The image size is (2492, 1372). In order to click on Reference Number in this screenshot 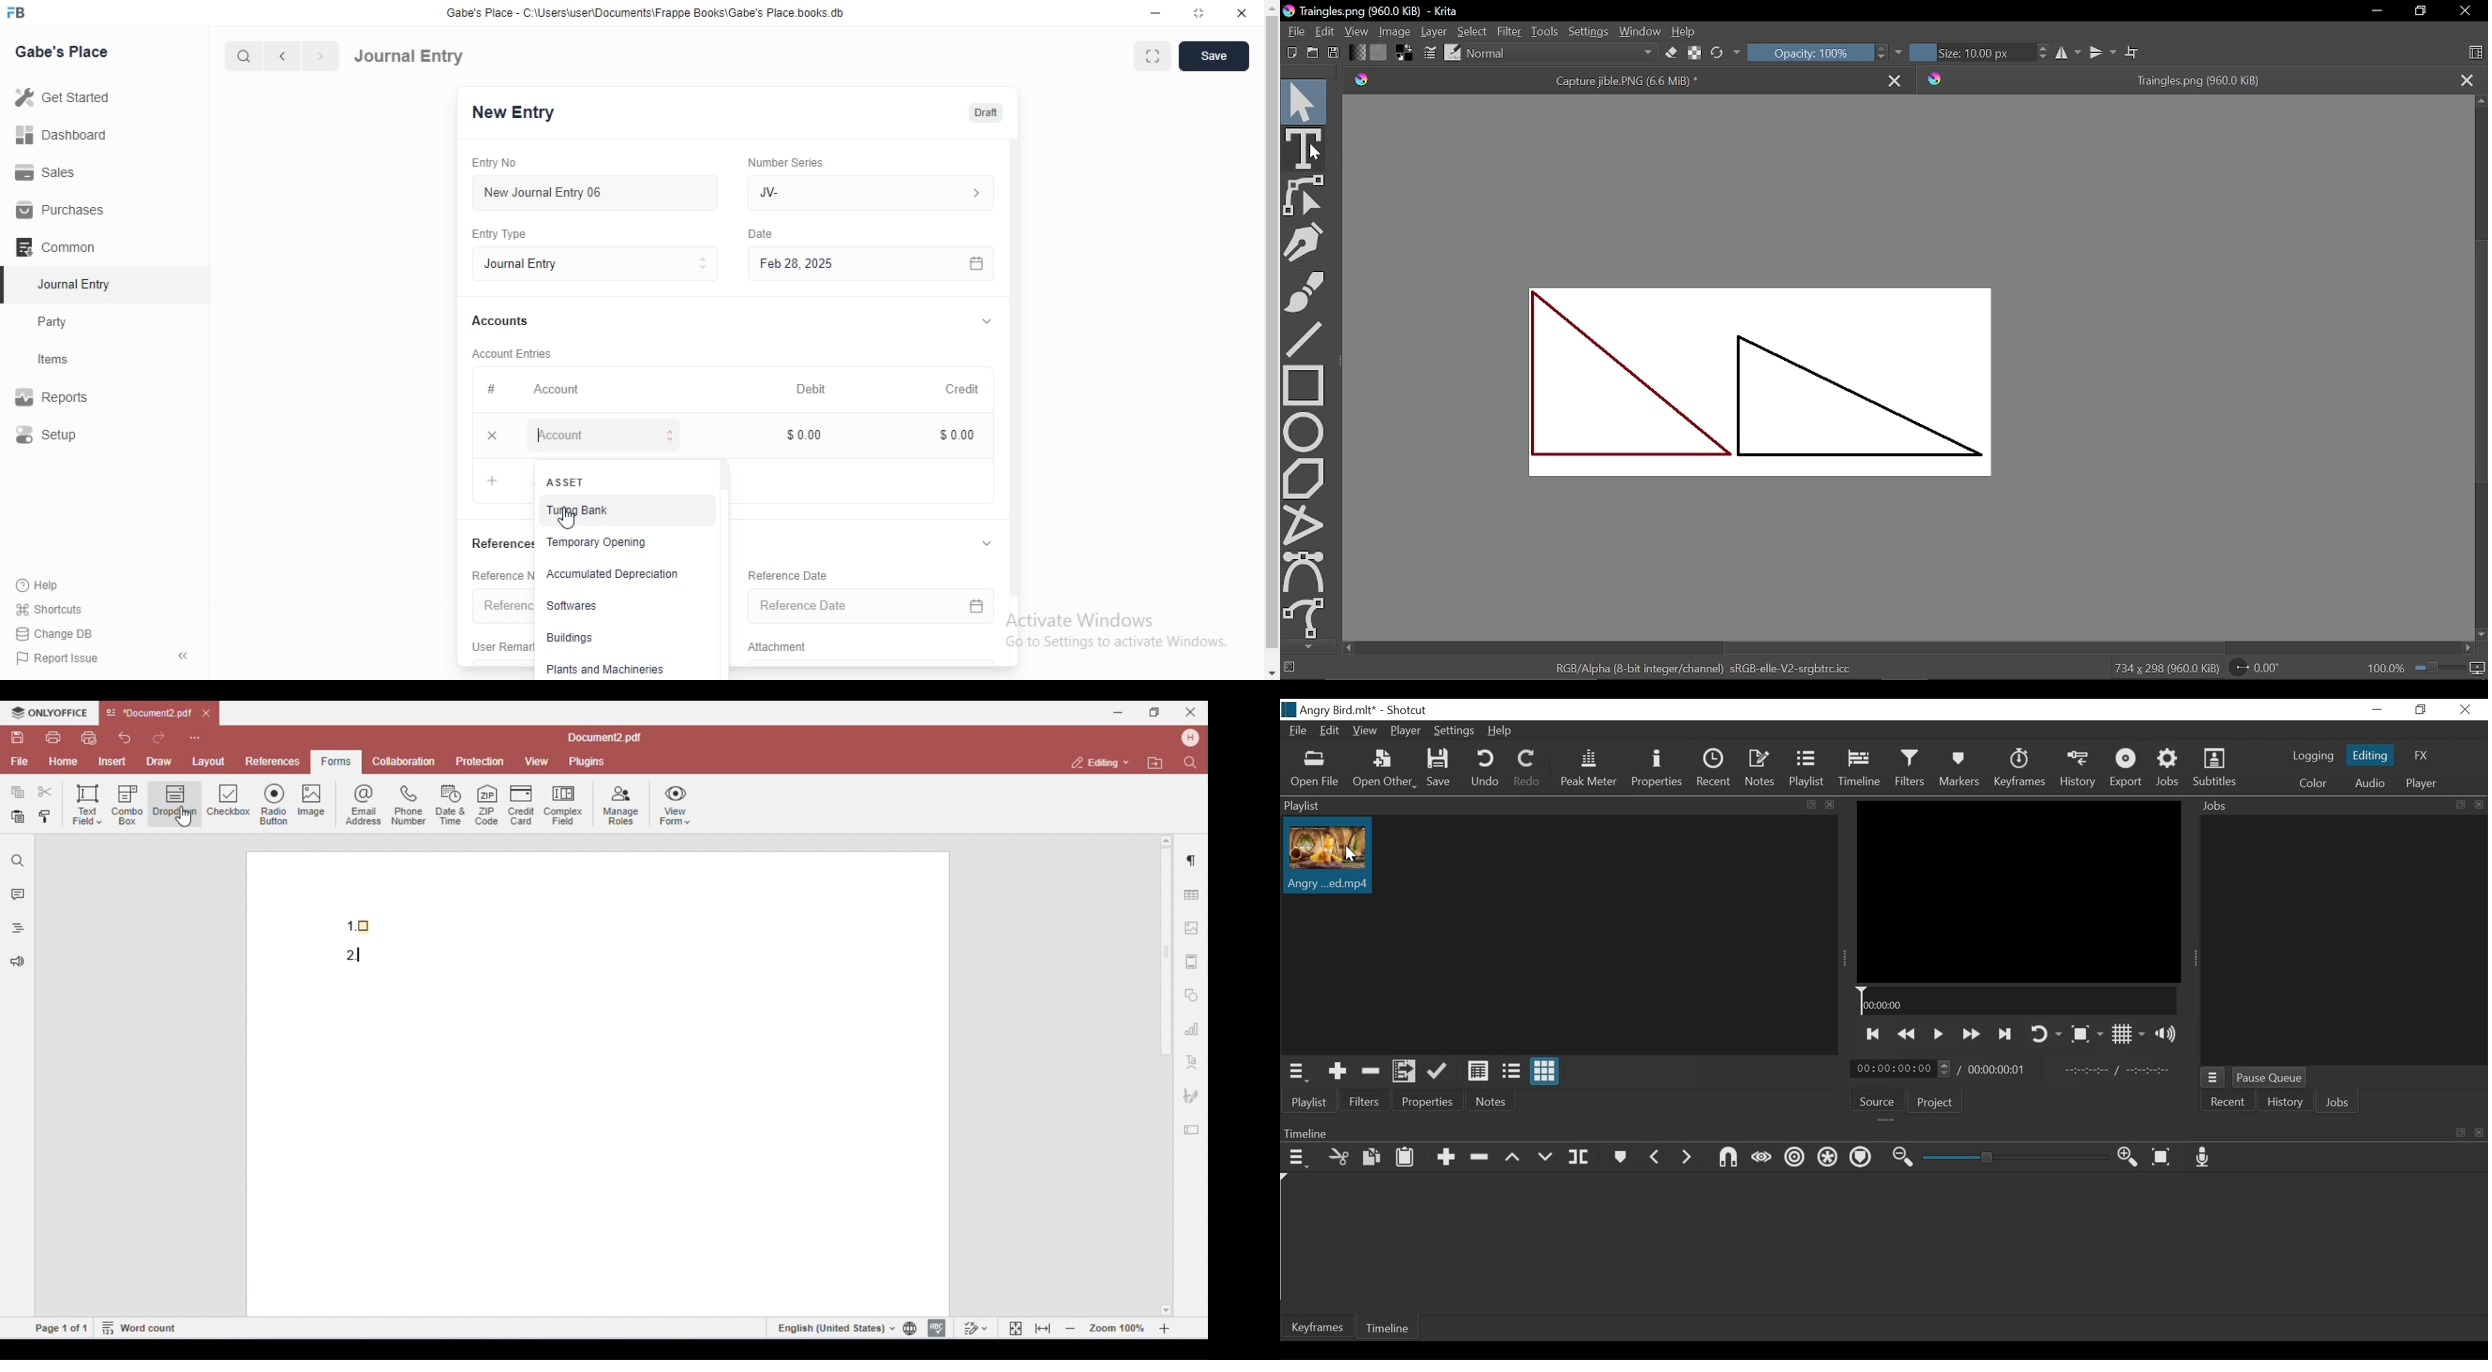, I will do `click(498, 575)`.